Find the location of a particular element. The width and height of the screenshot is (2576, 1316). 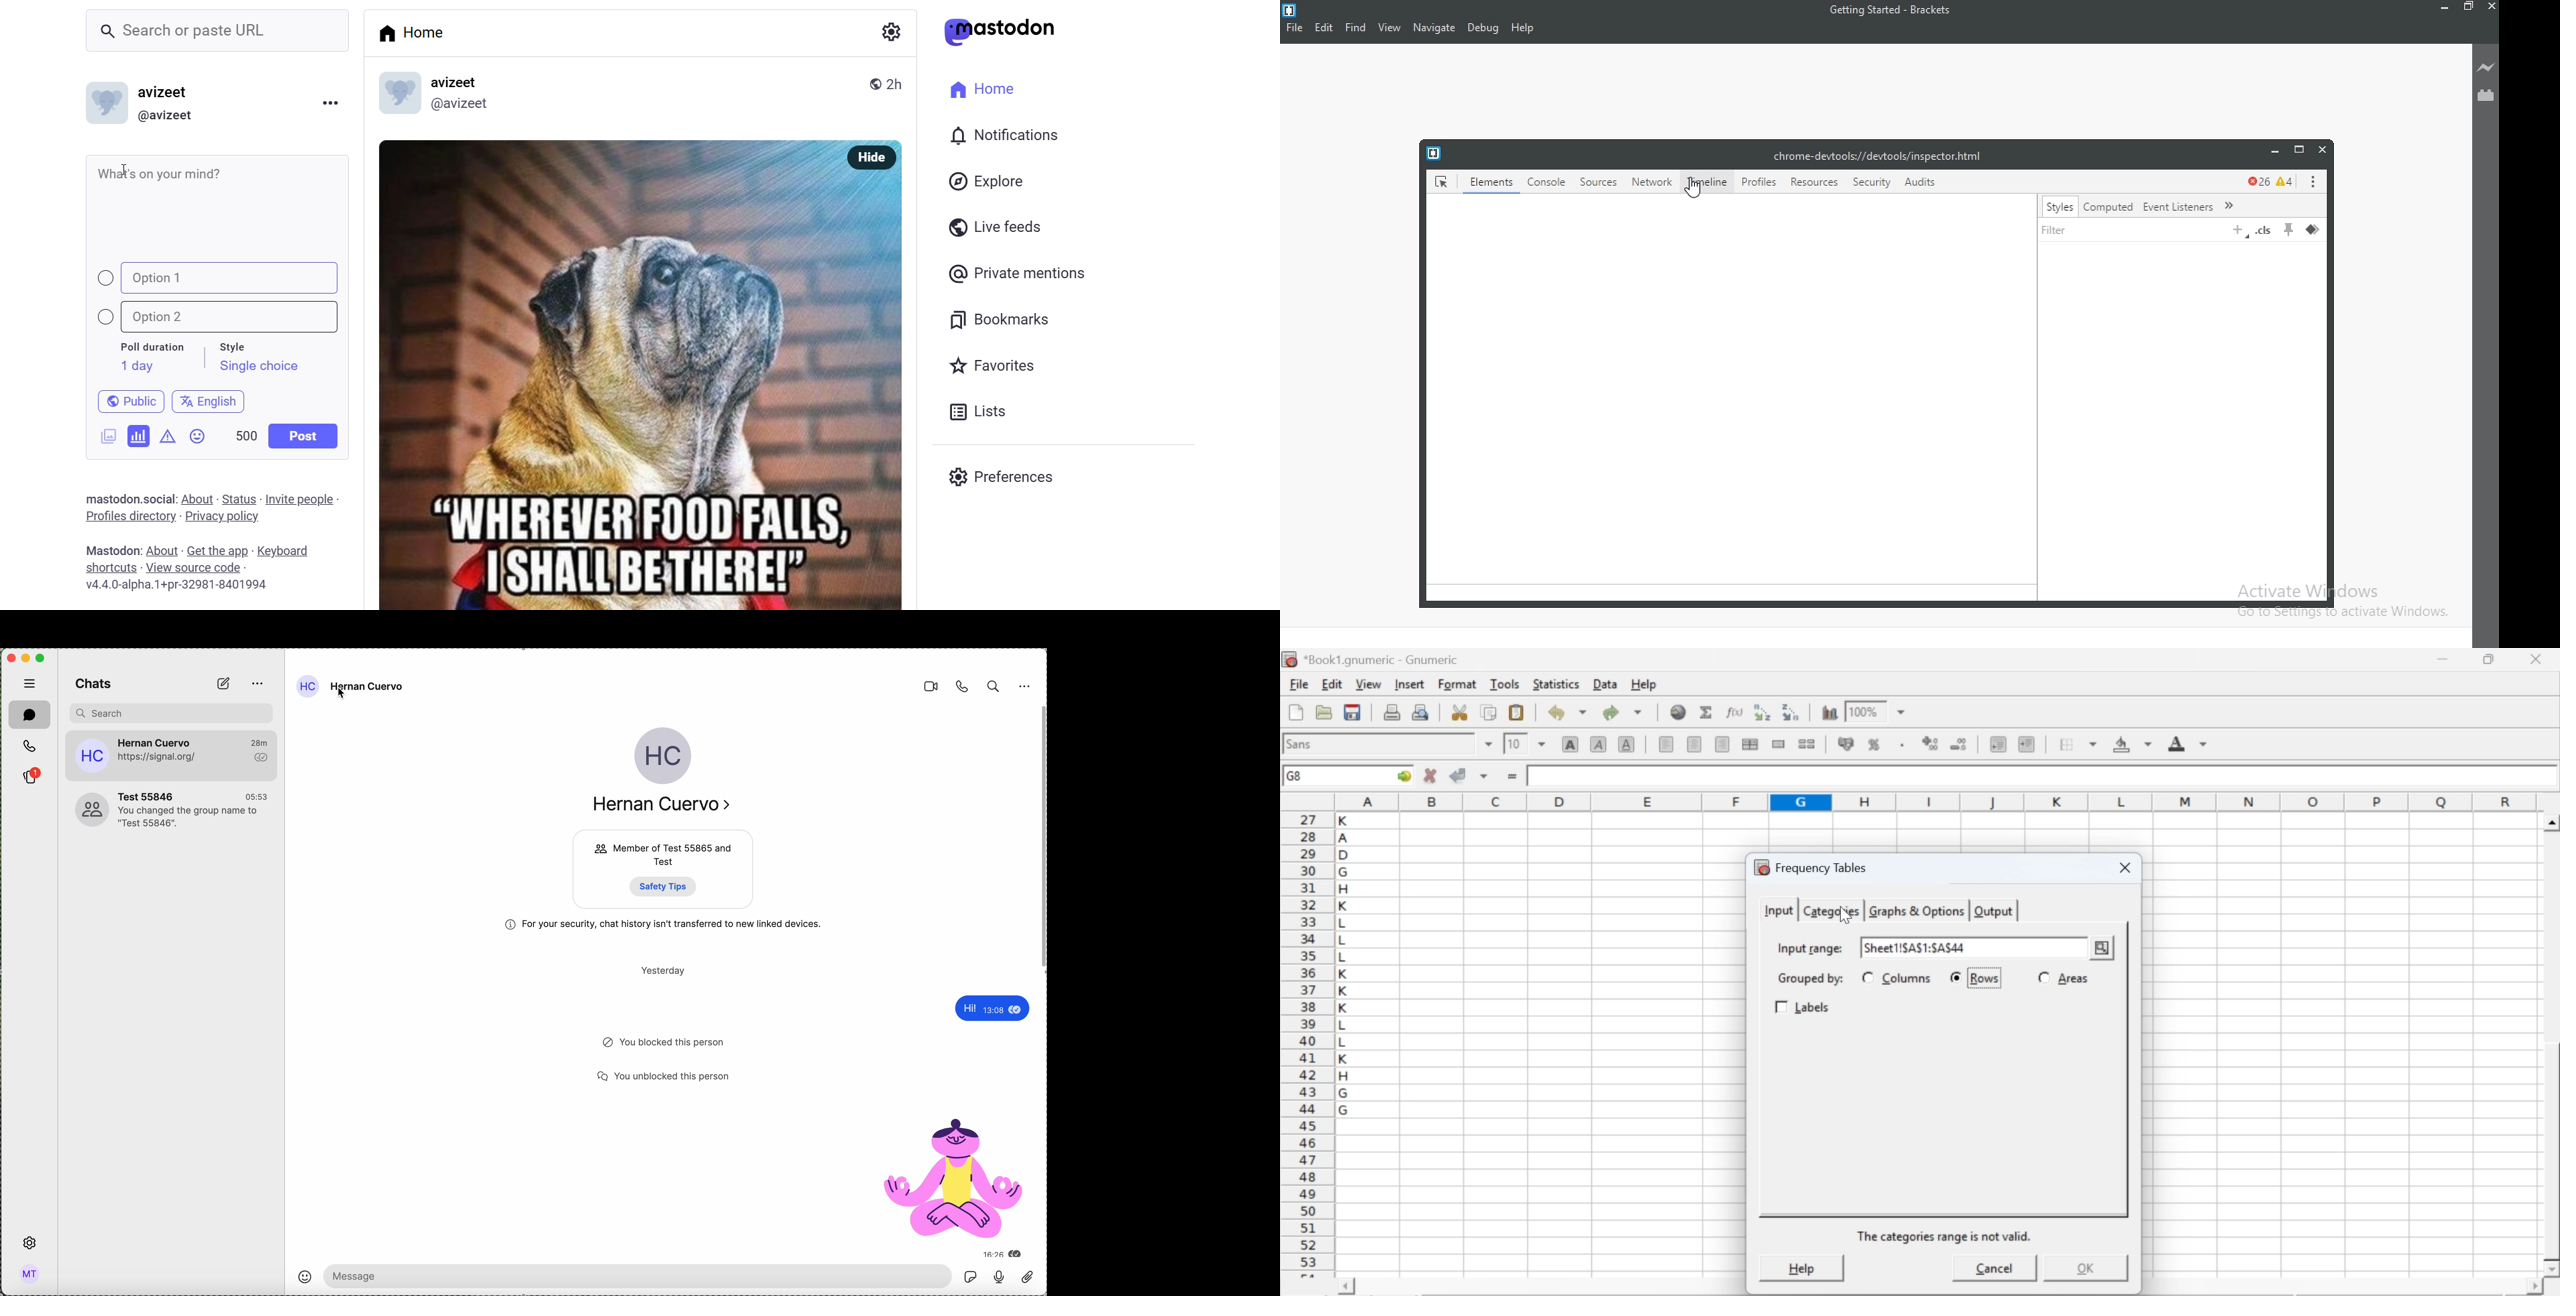

merge a range of cells is located at coordinates (1779, 744).